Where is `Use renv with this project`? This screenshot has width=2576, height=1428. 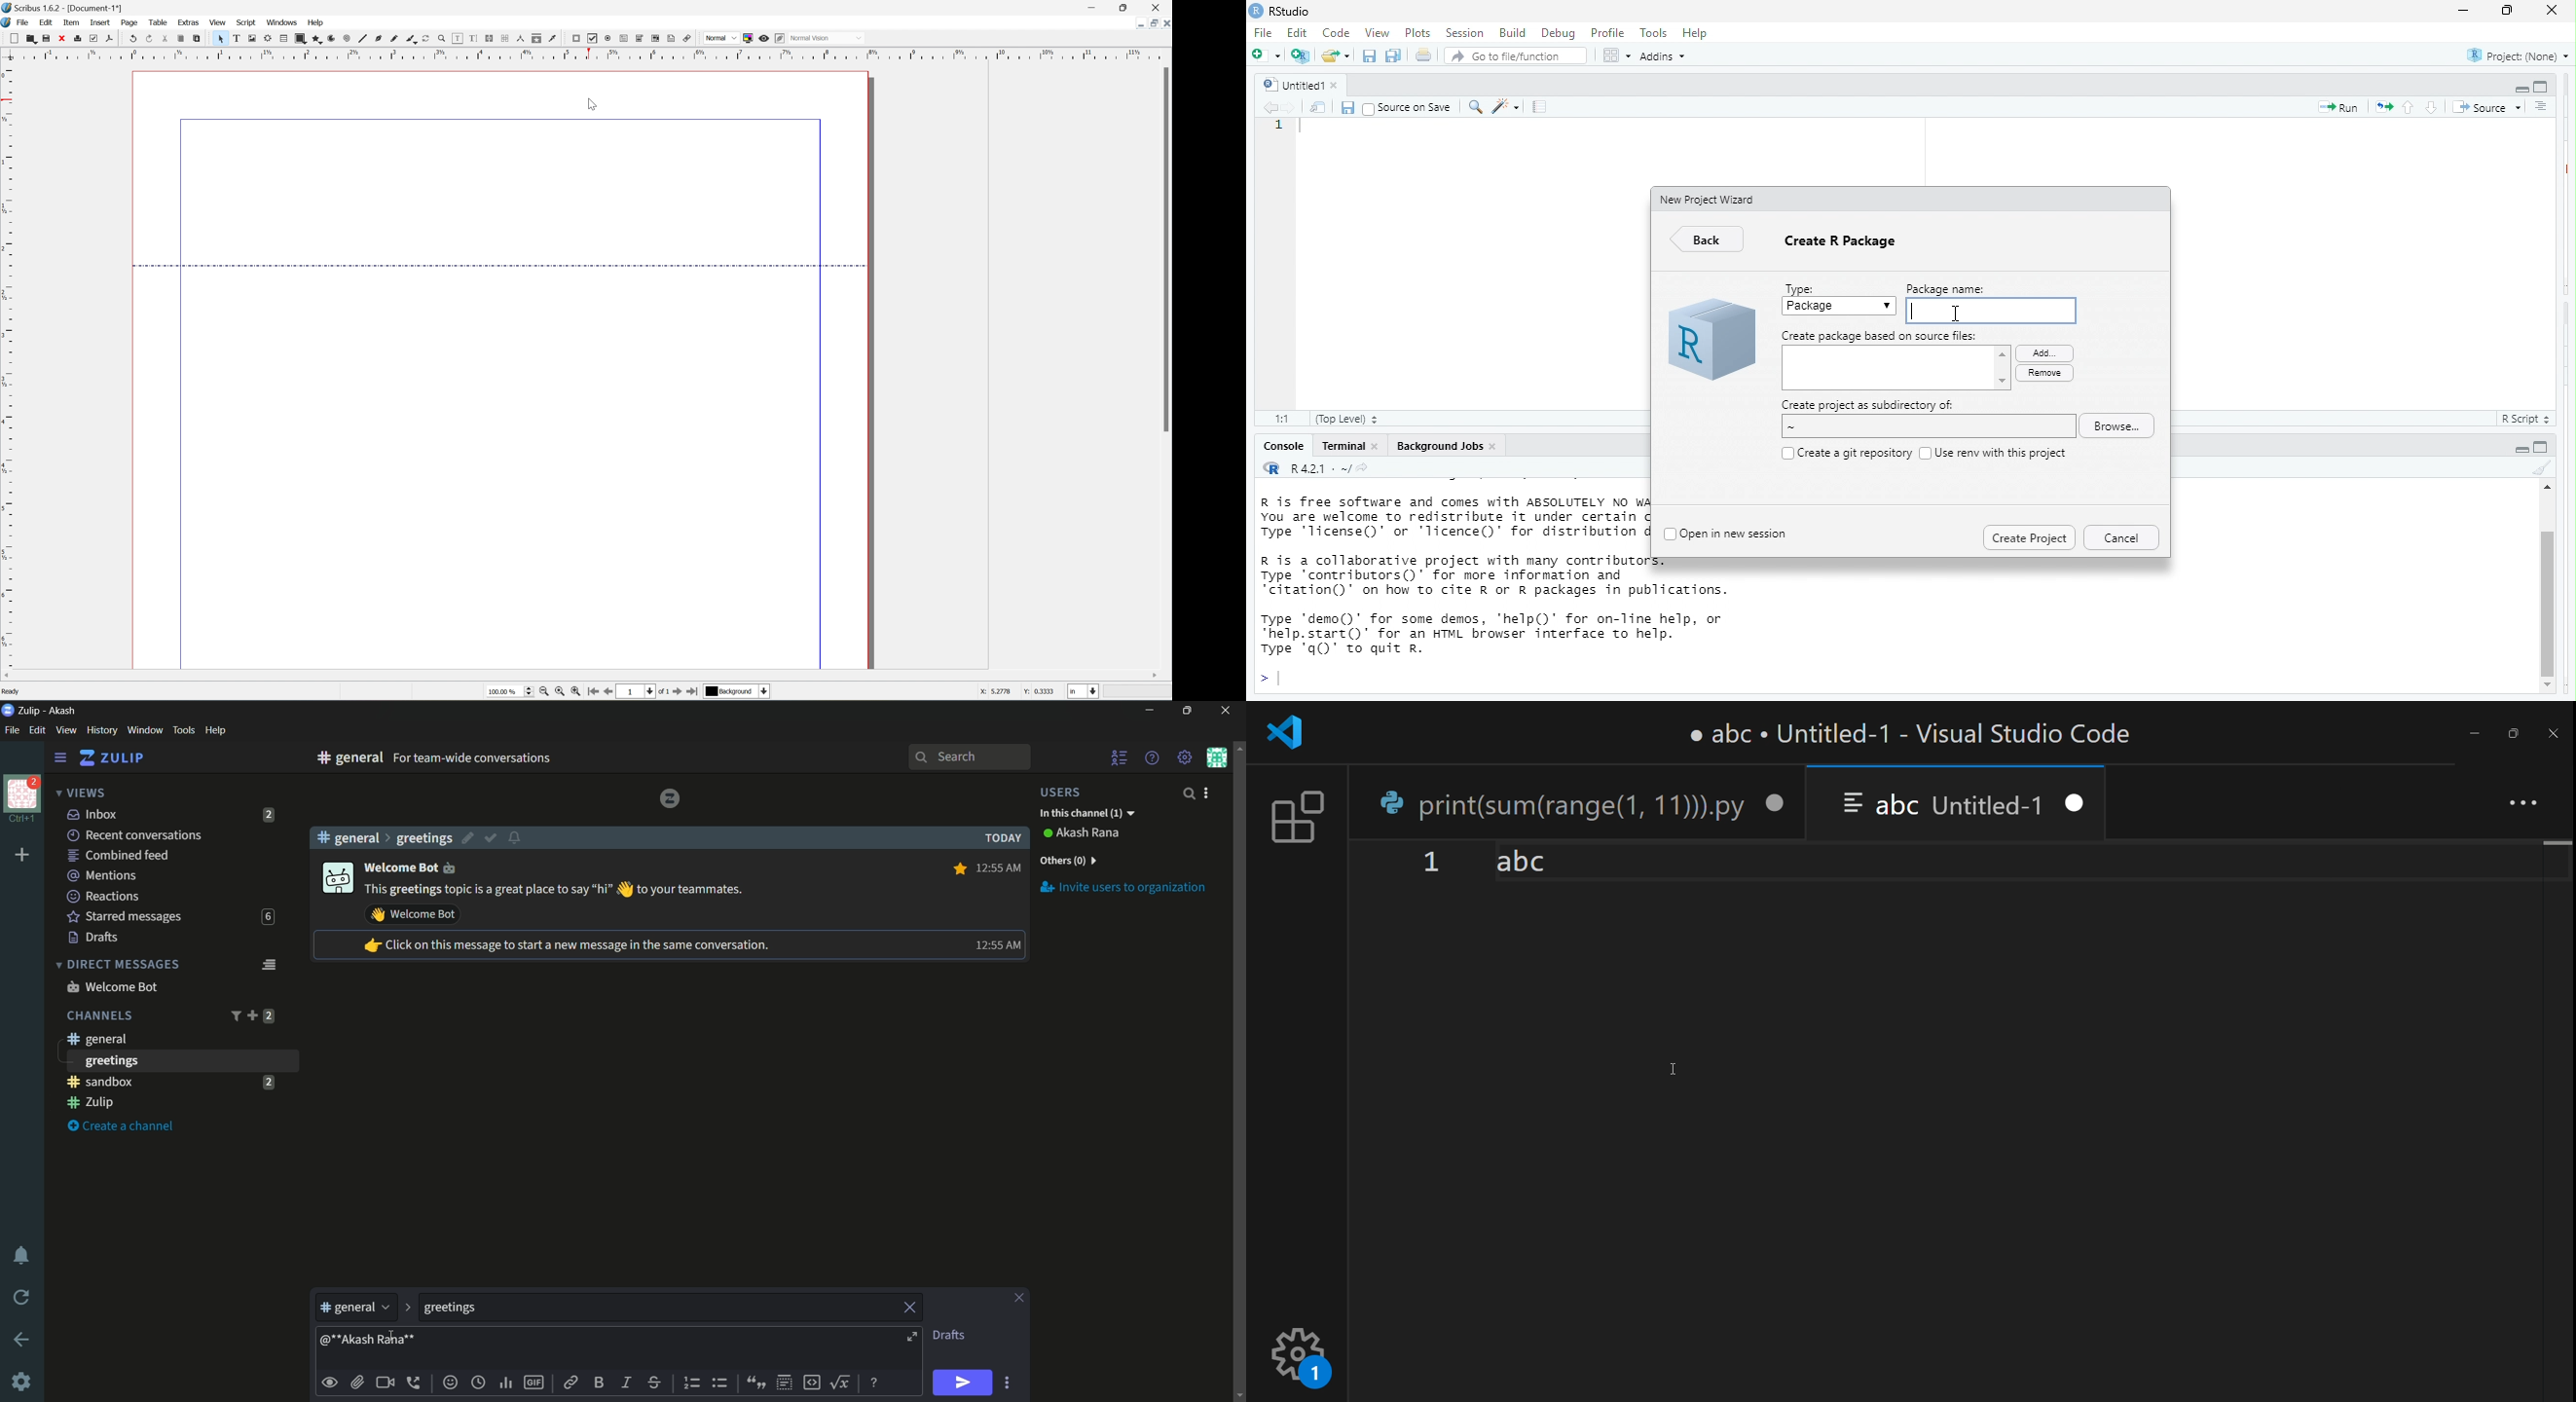
Use renv with this project is located at coordinates (2003, 453).